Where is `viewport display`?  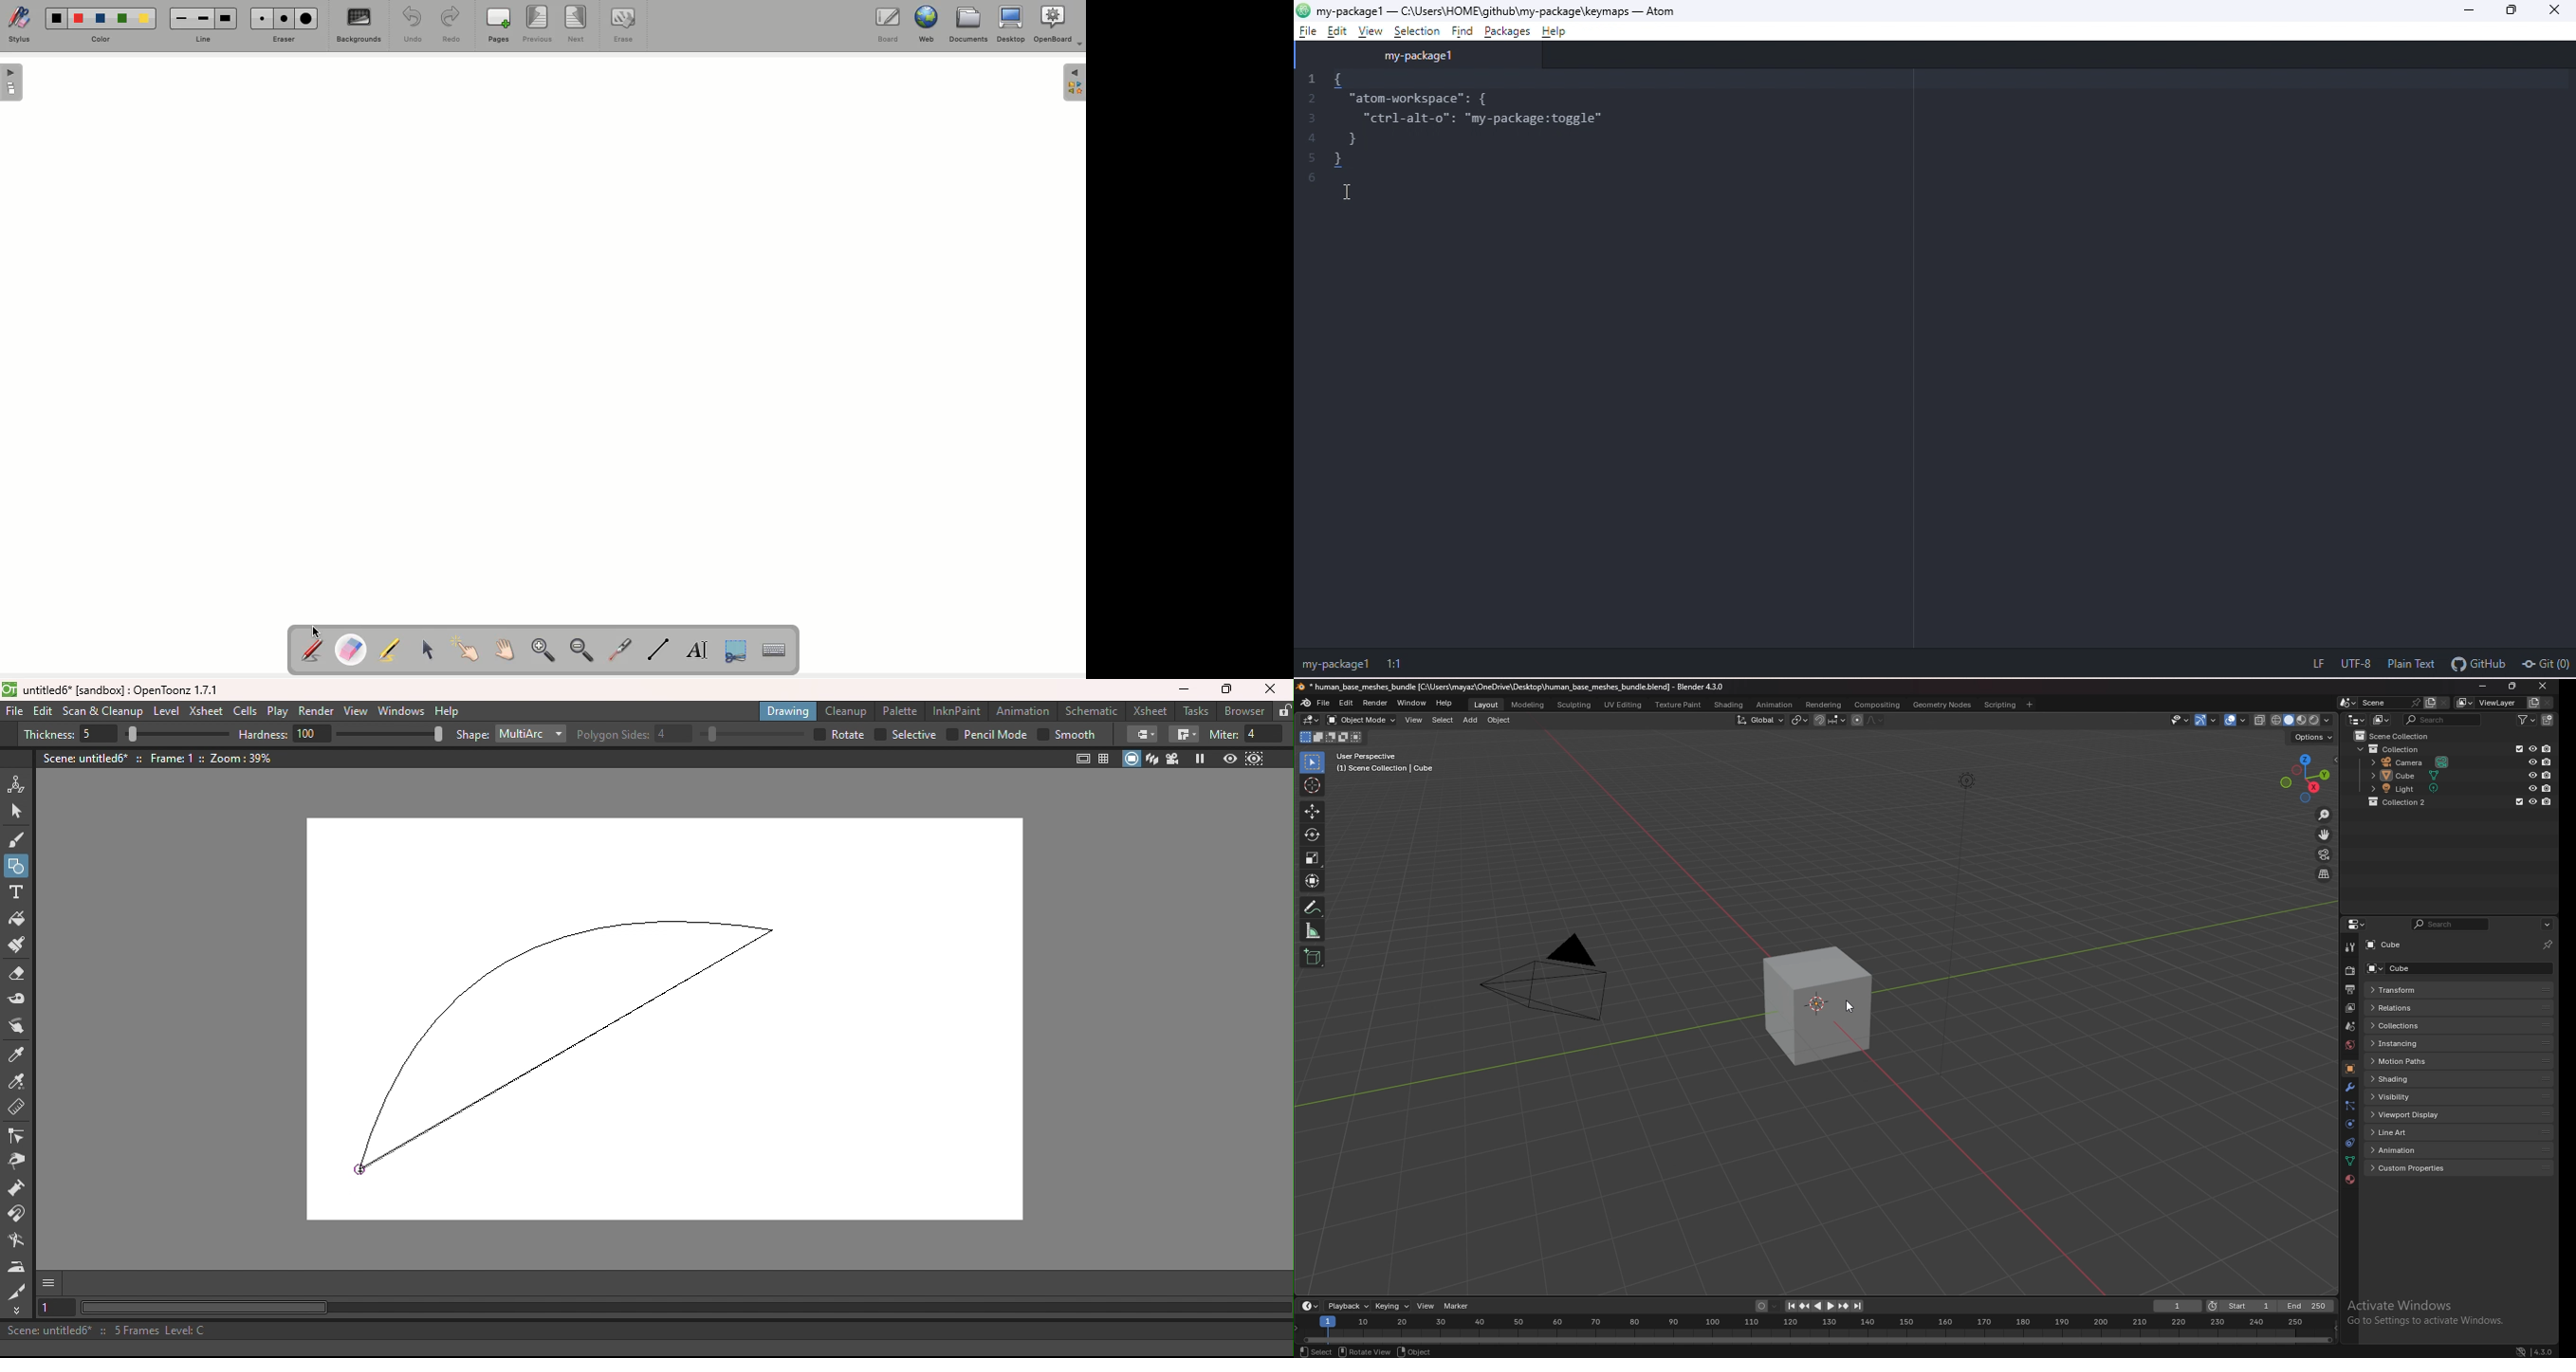 viewport display is located at coordinates (2418, 1115).